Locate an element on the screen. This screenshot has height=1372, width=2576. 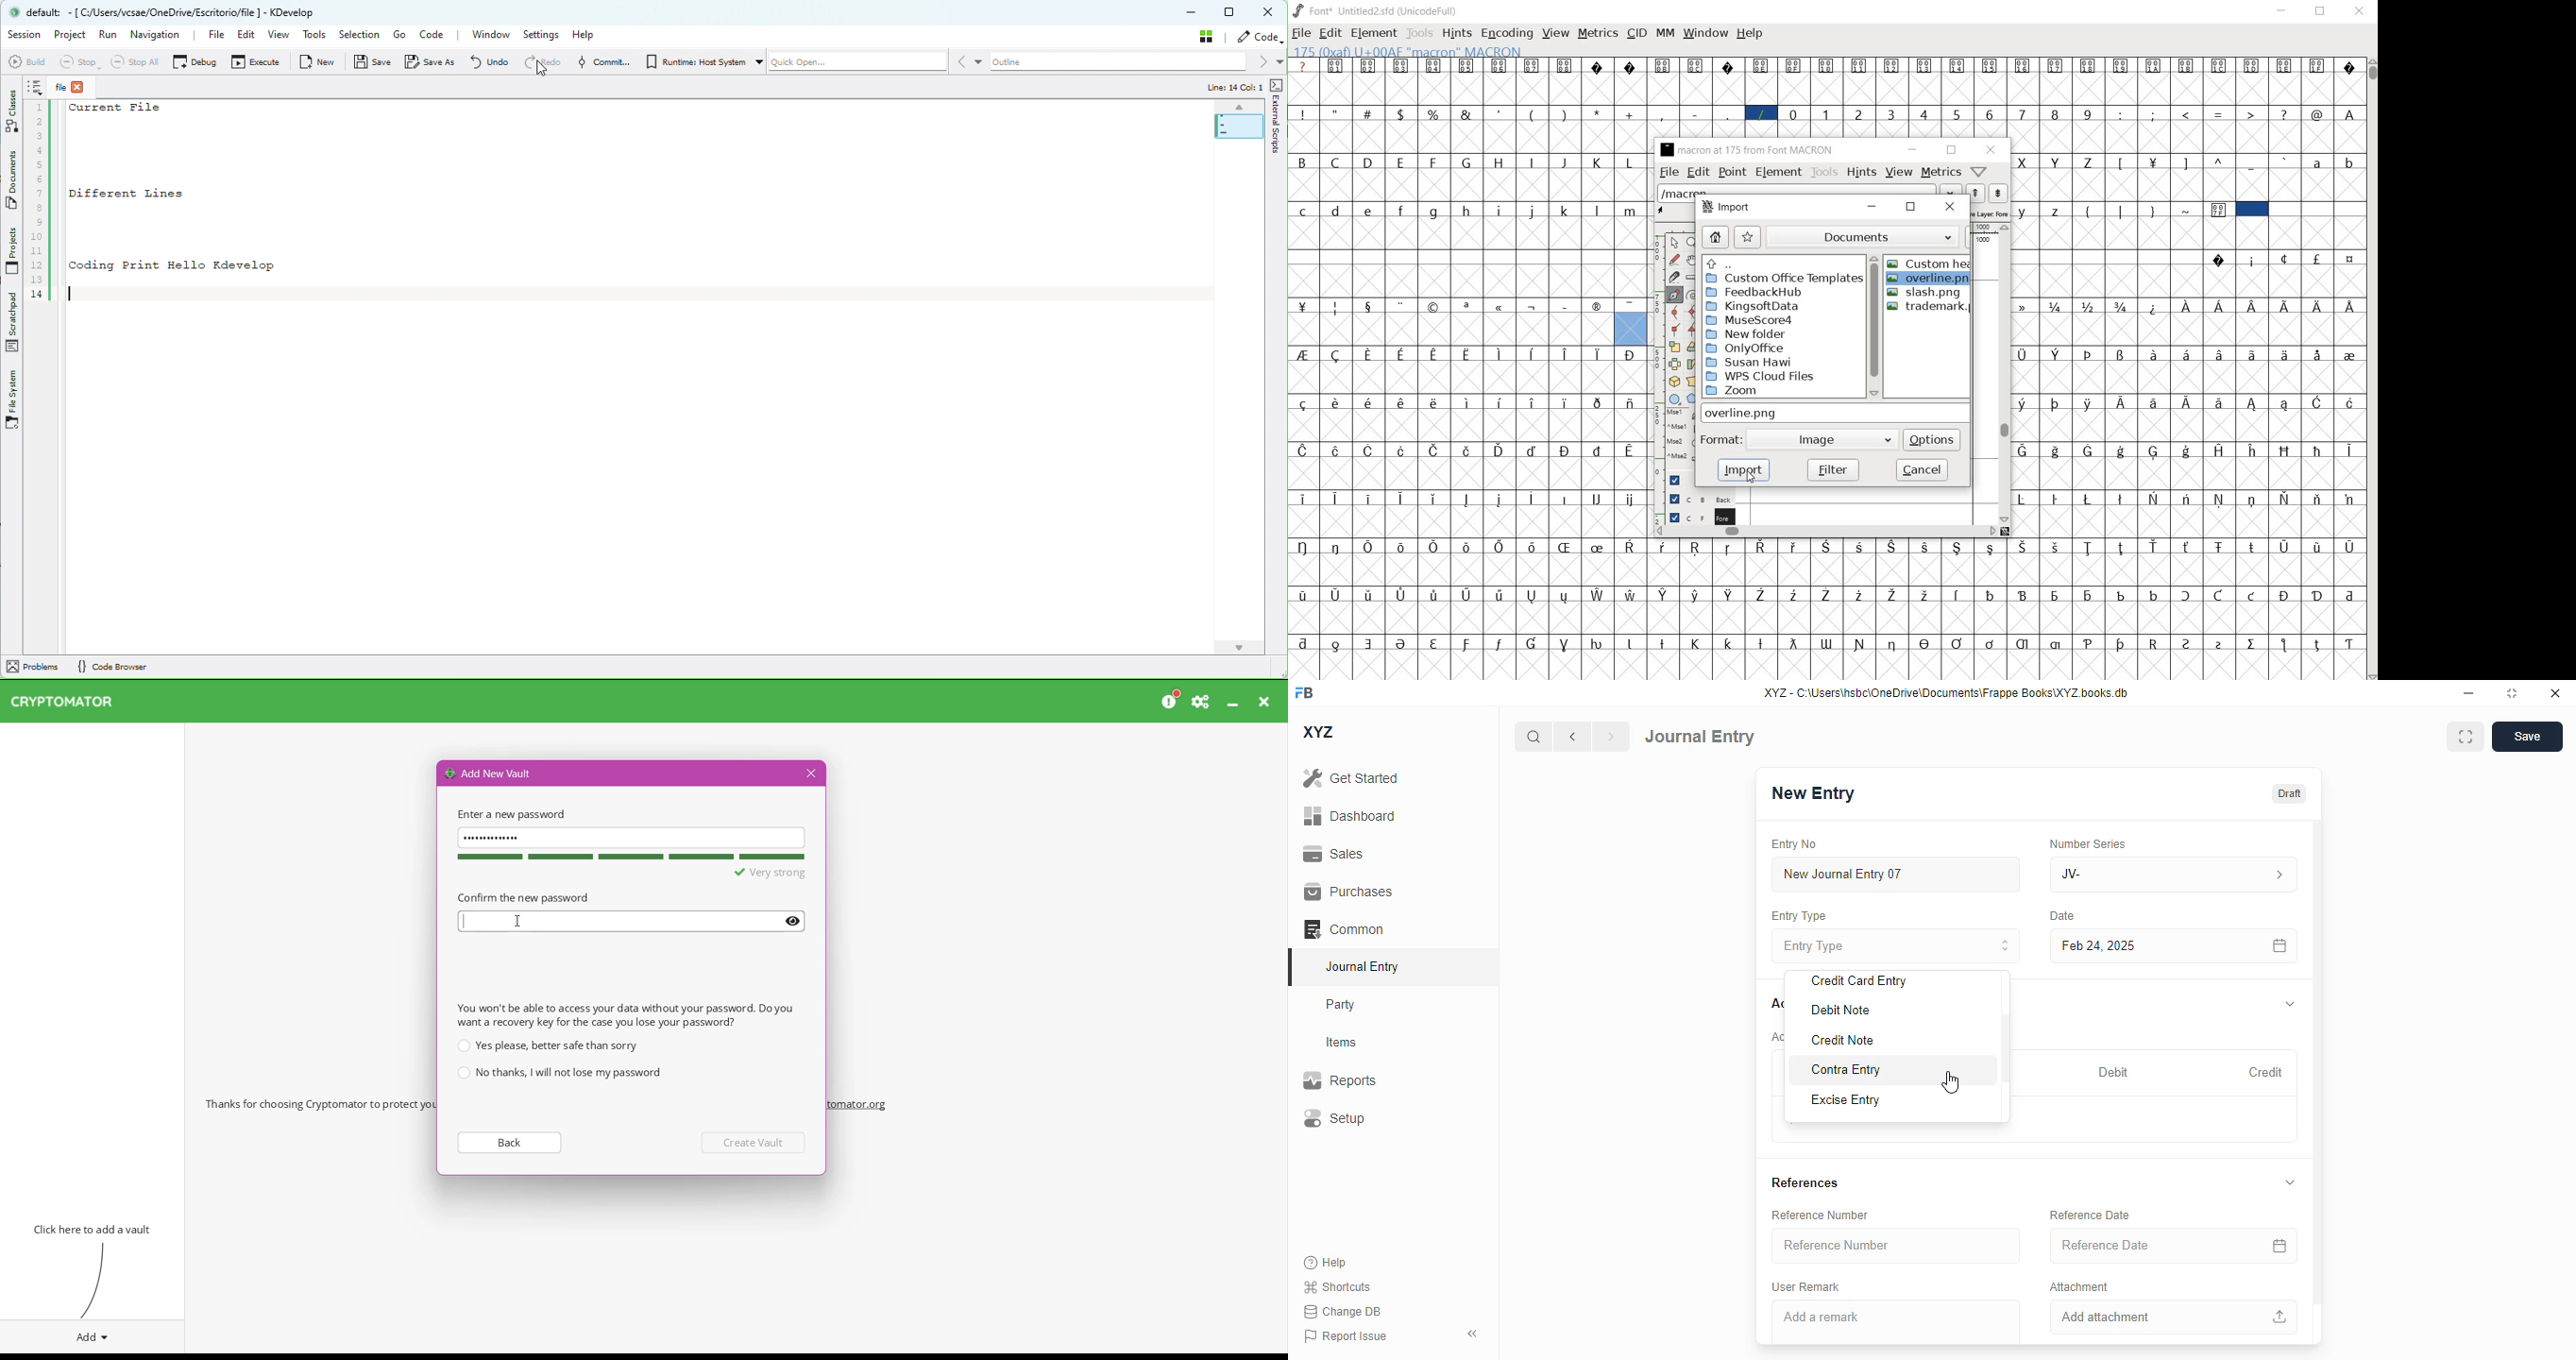
Symbol is located at coordinates (2252, 499).